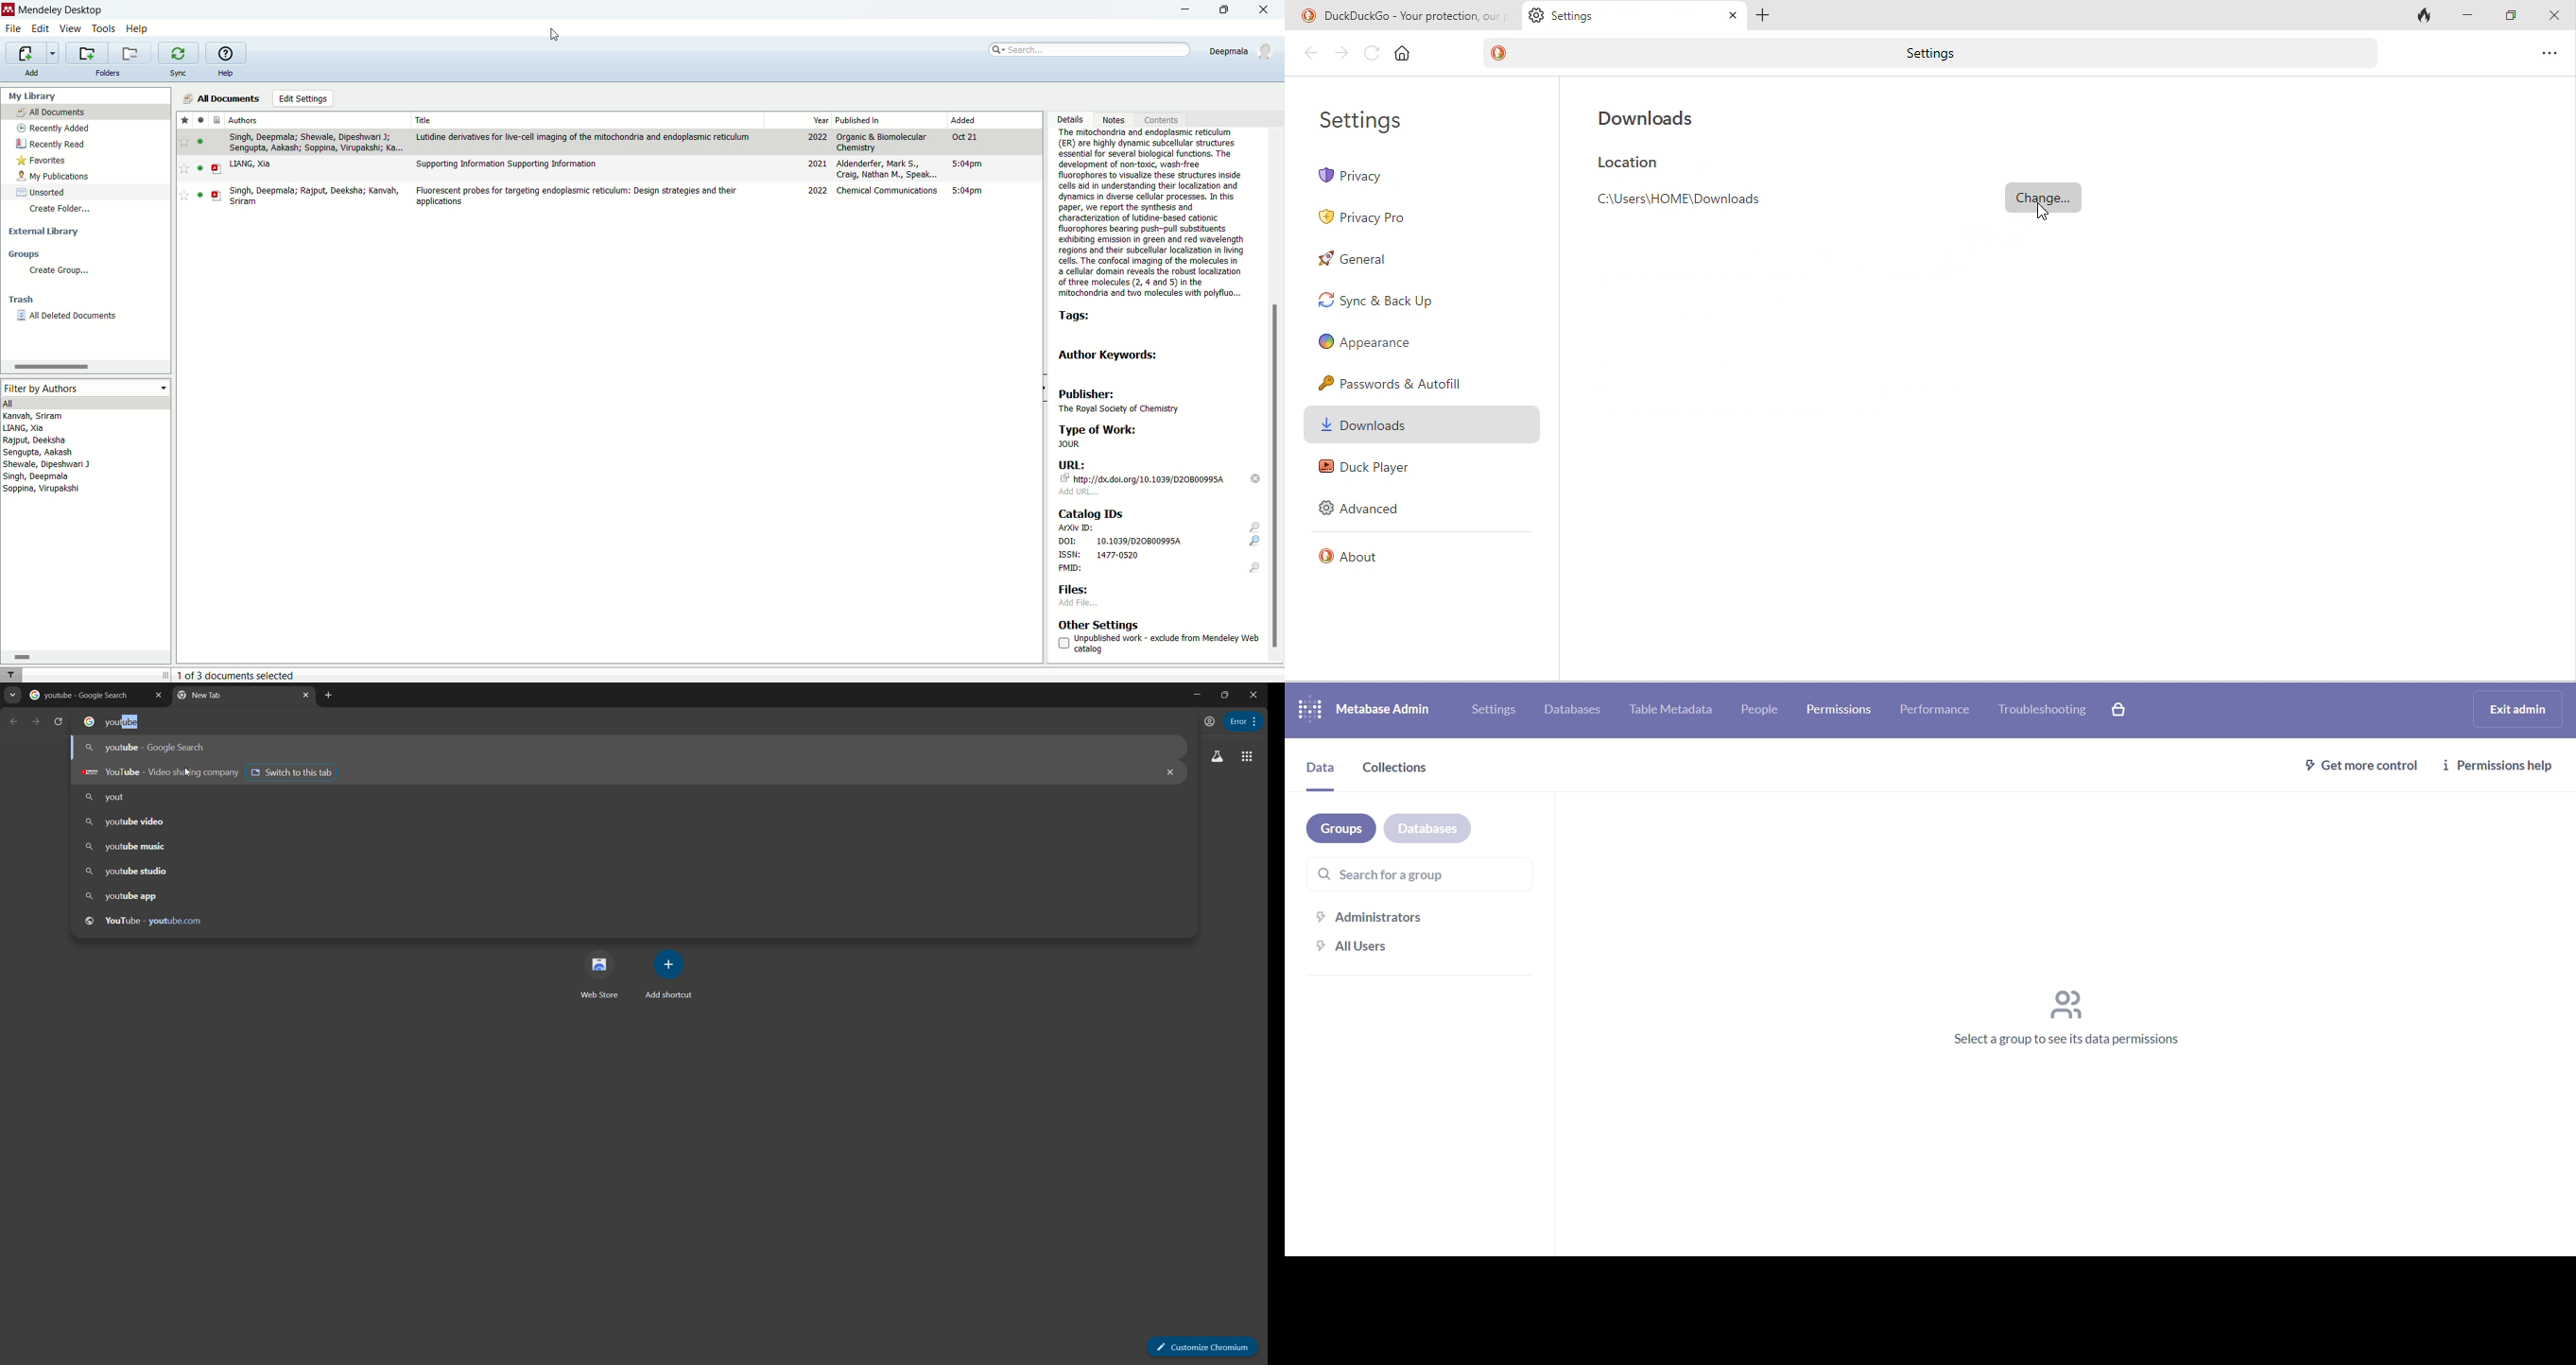 This screenshot has height=1372, width=2576. What do you see at coordinates (1630, 163) in the screenshot?
I see `location` at bounding box center [1630, 163].